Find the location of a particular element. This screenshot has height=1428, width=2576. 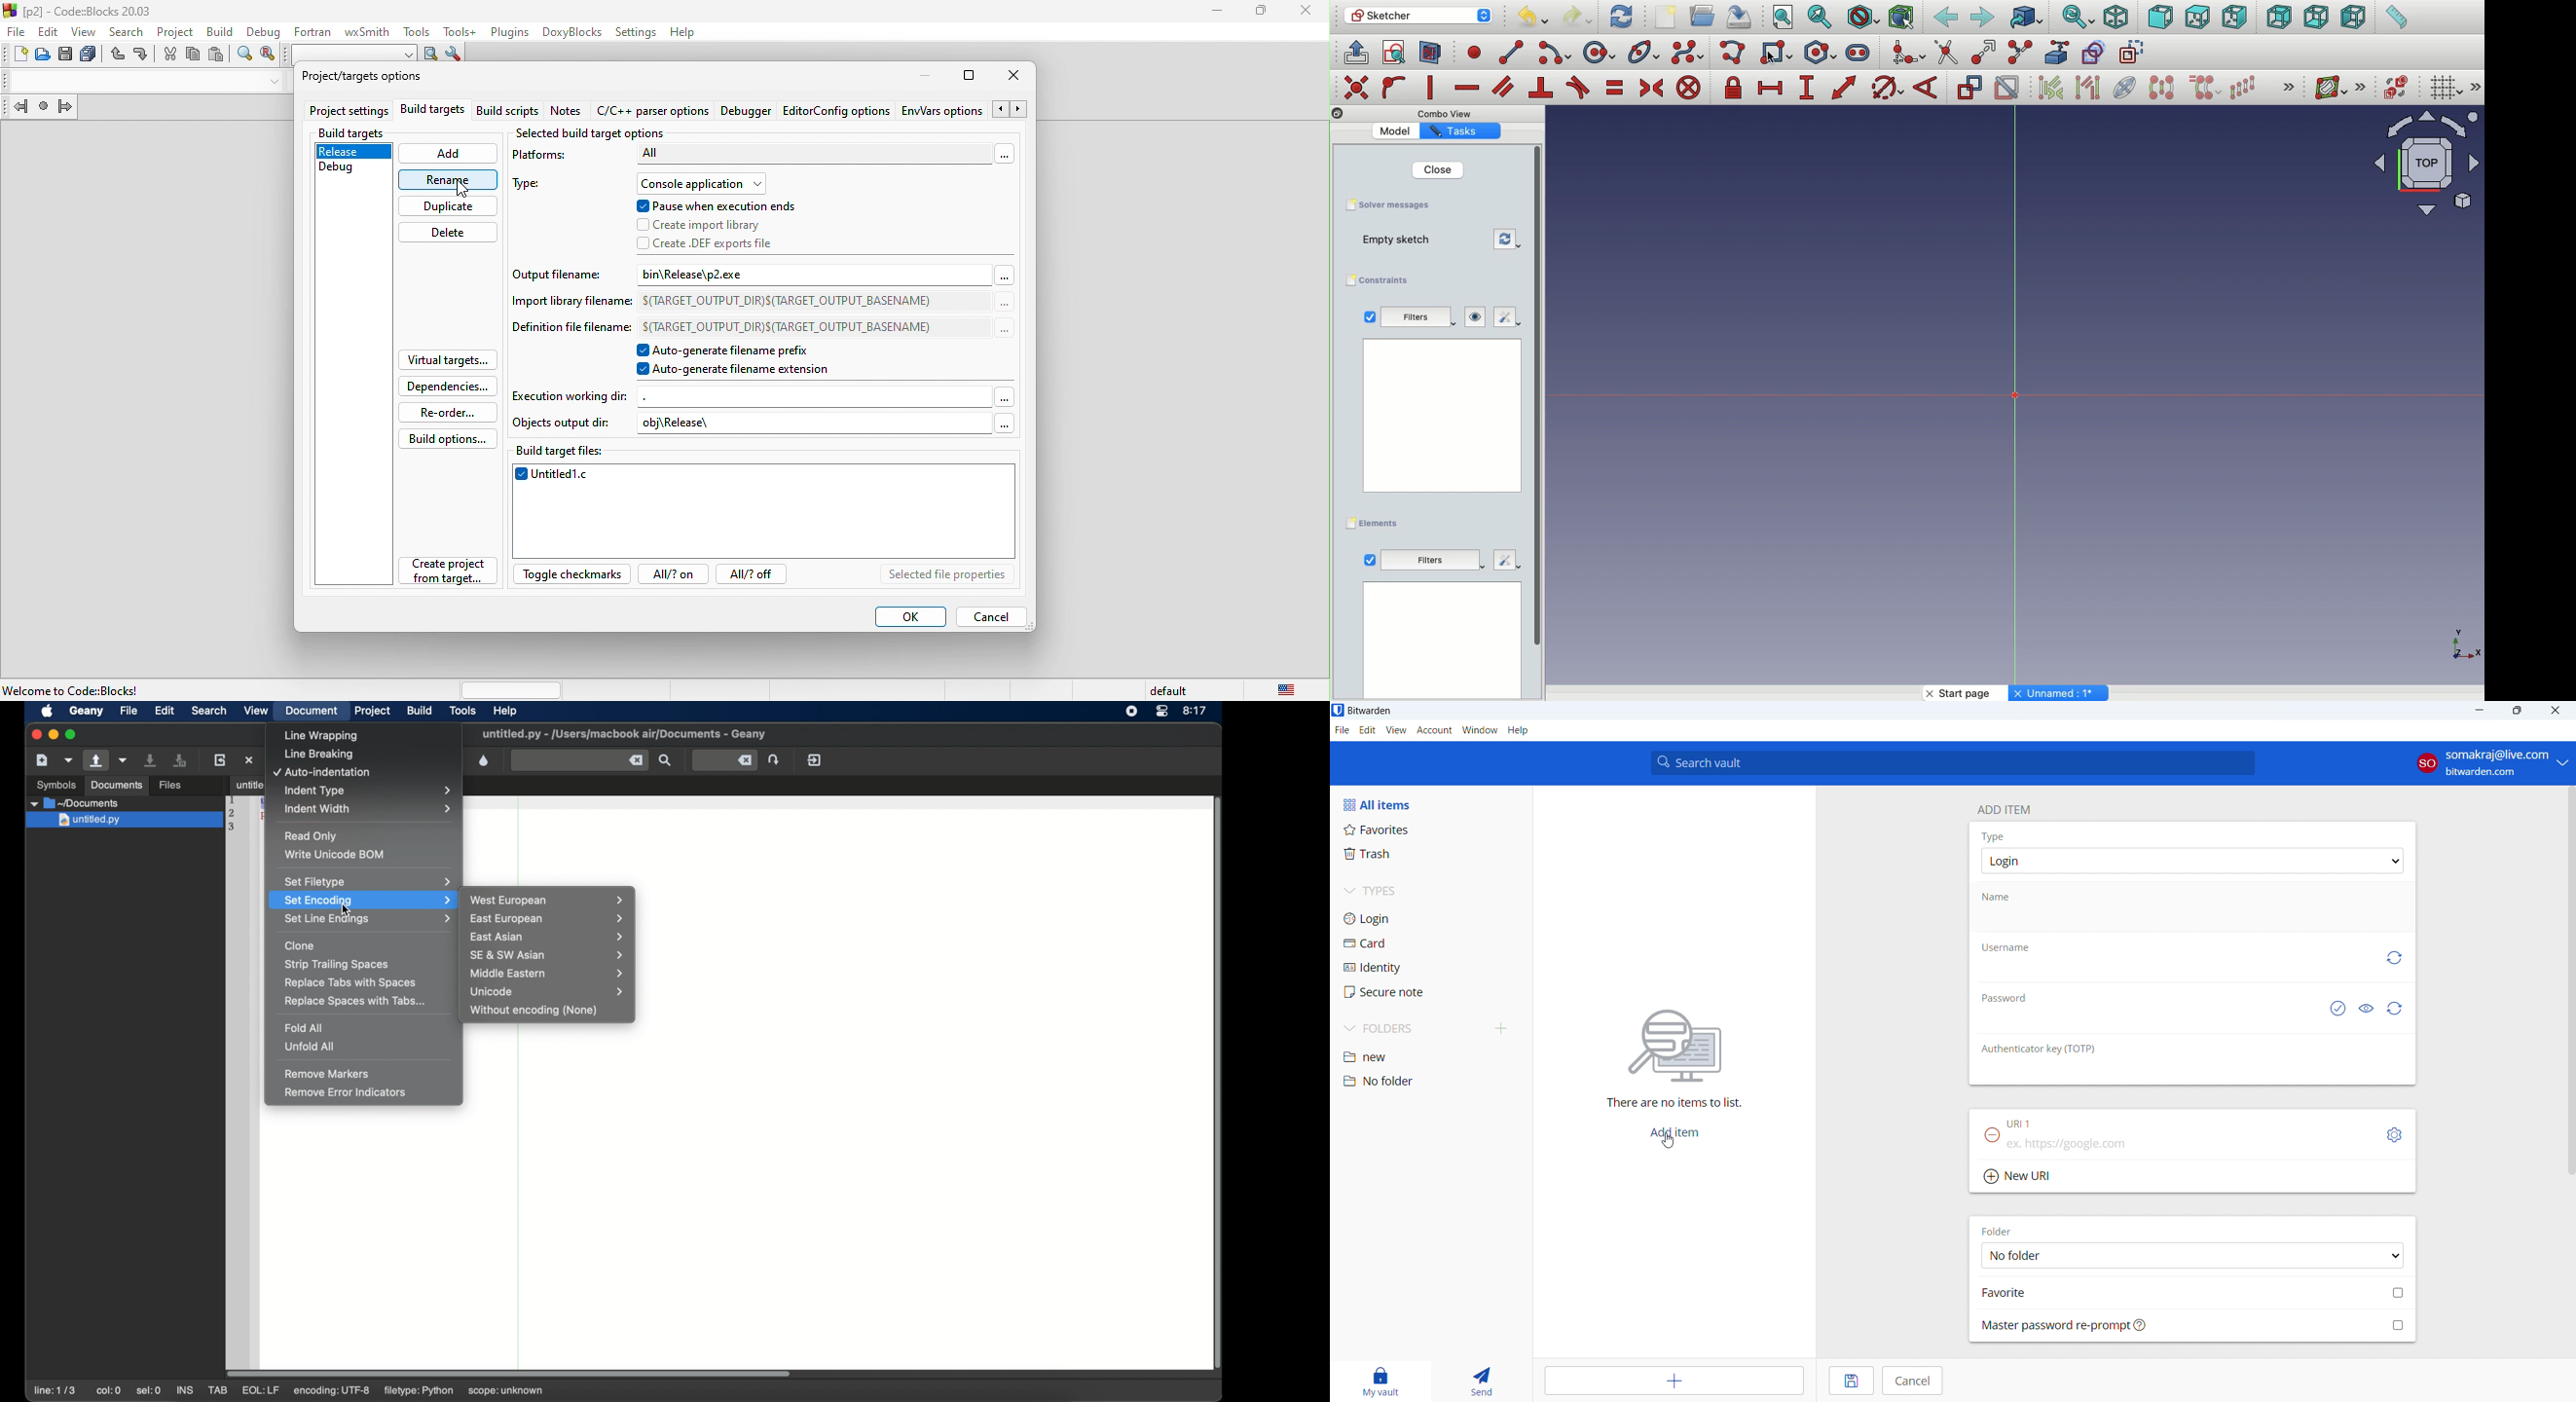

view is located at coordinates (1396, 730).